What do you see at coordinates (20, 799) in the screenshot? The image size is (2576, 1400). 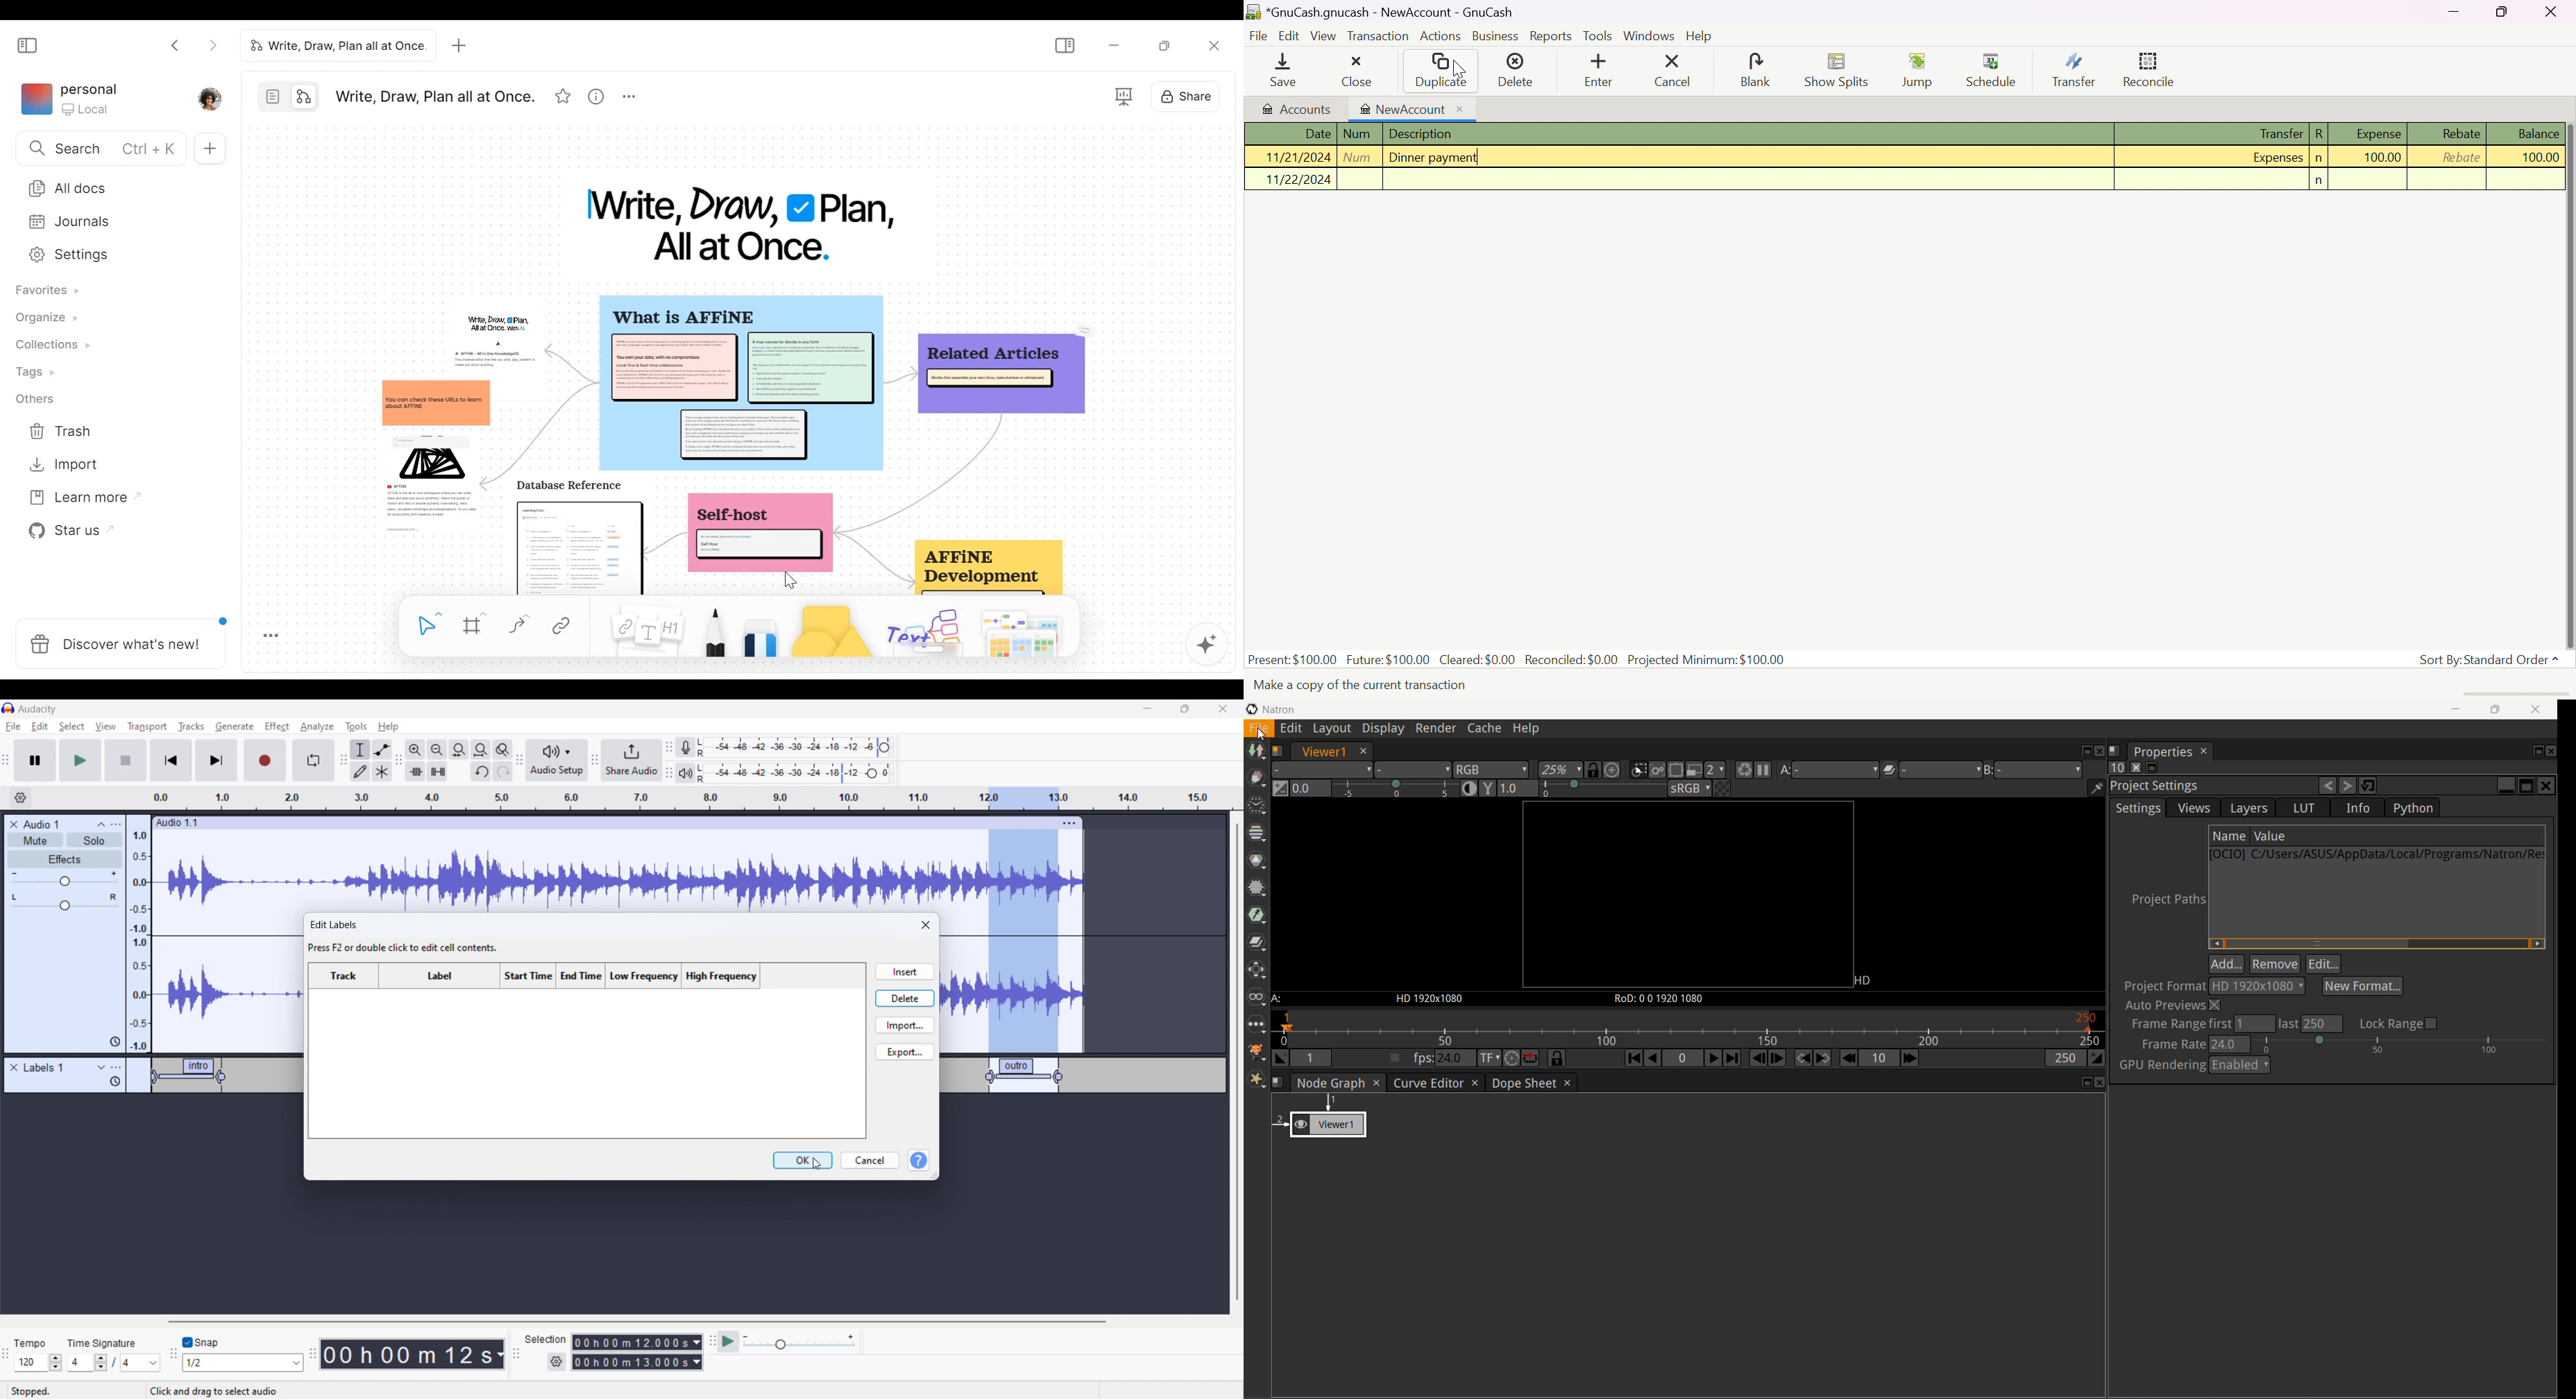 I see `timeline settings` at bounding box center [20, 799].